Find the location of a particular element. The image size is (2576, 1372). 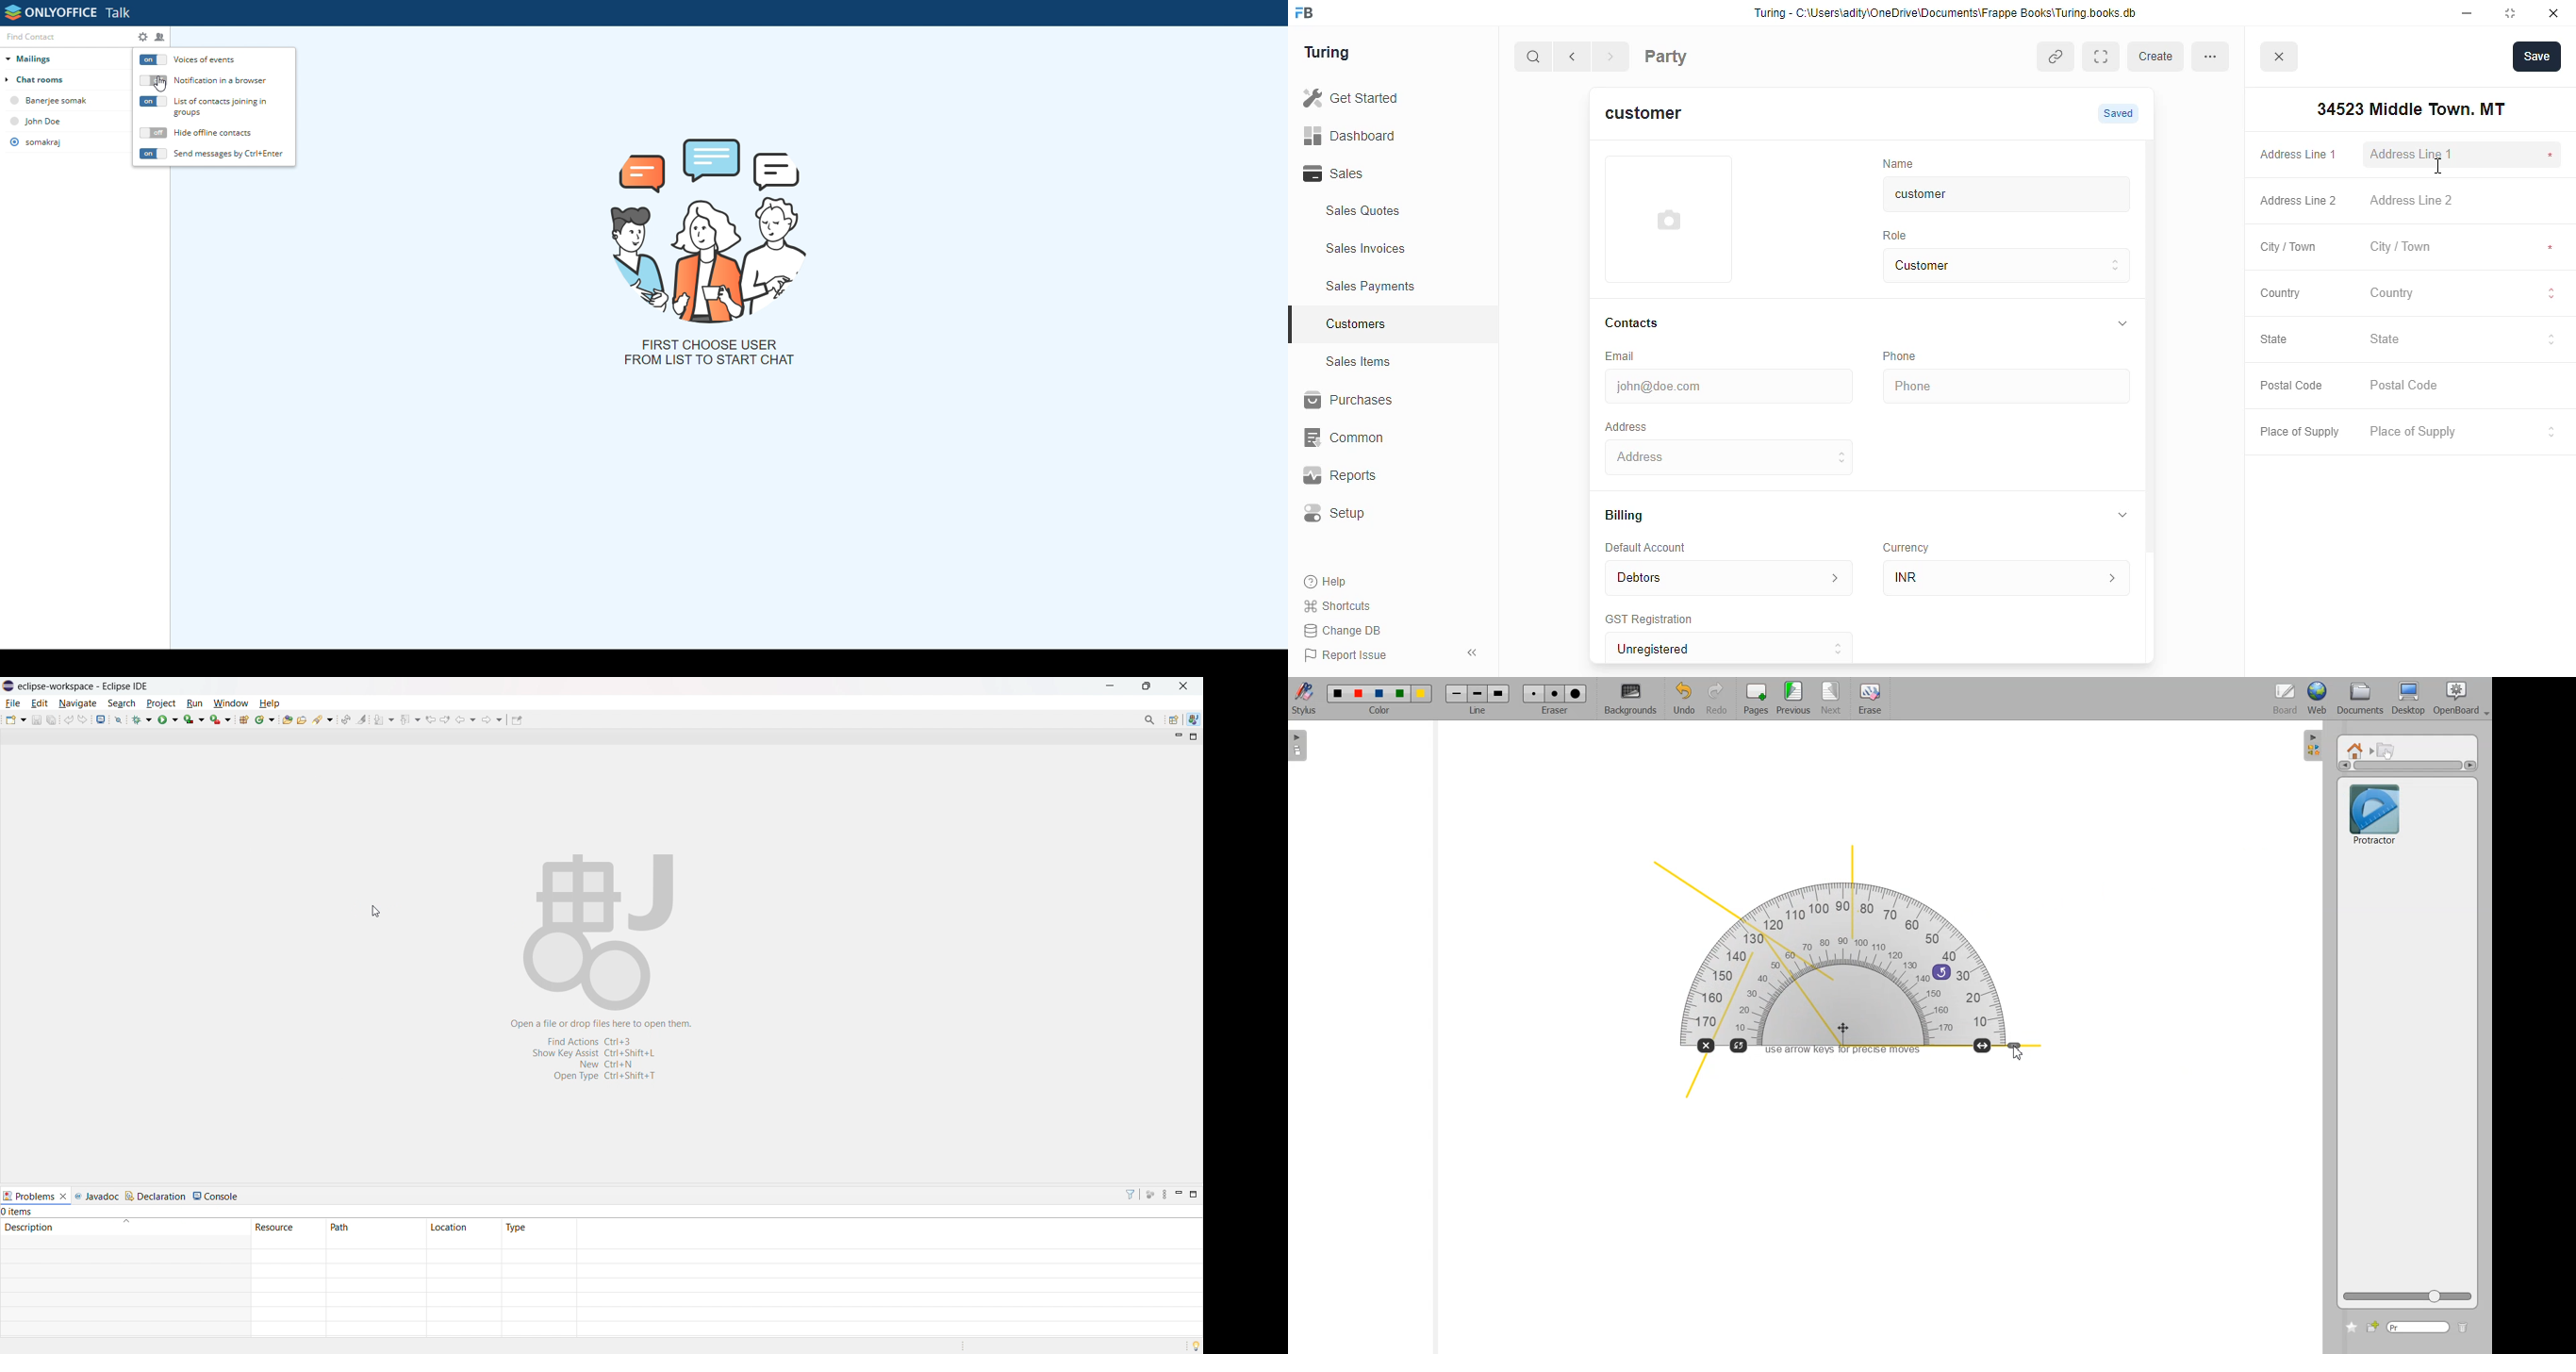

Expand is located at coordinates (2105, 57).